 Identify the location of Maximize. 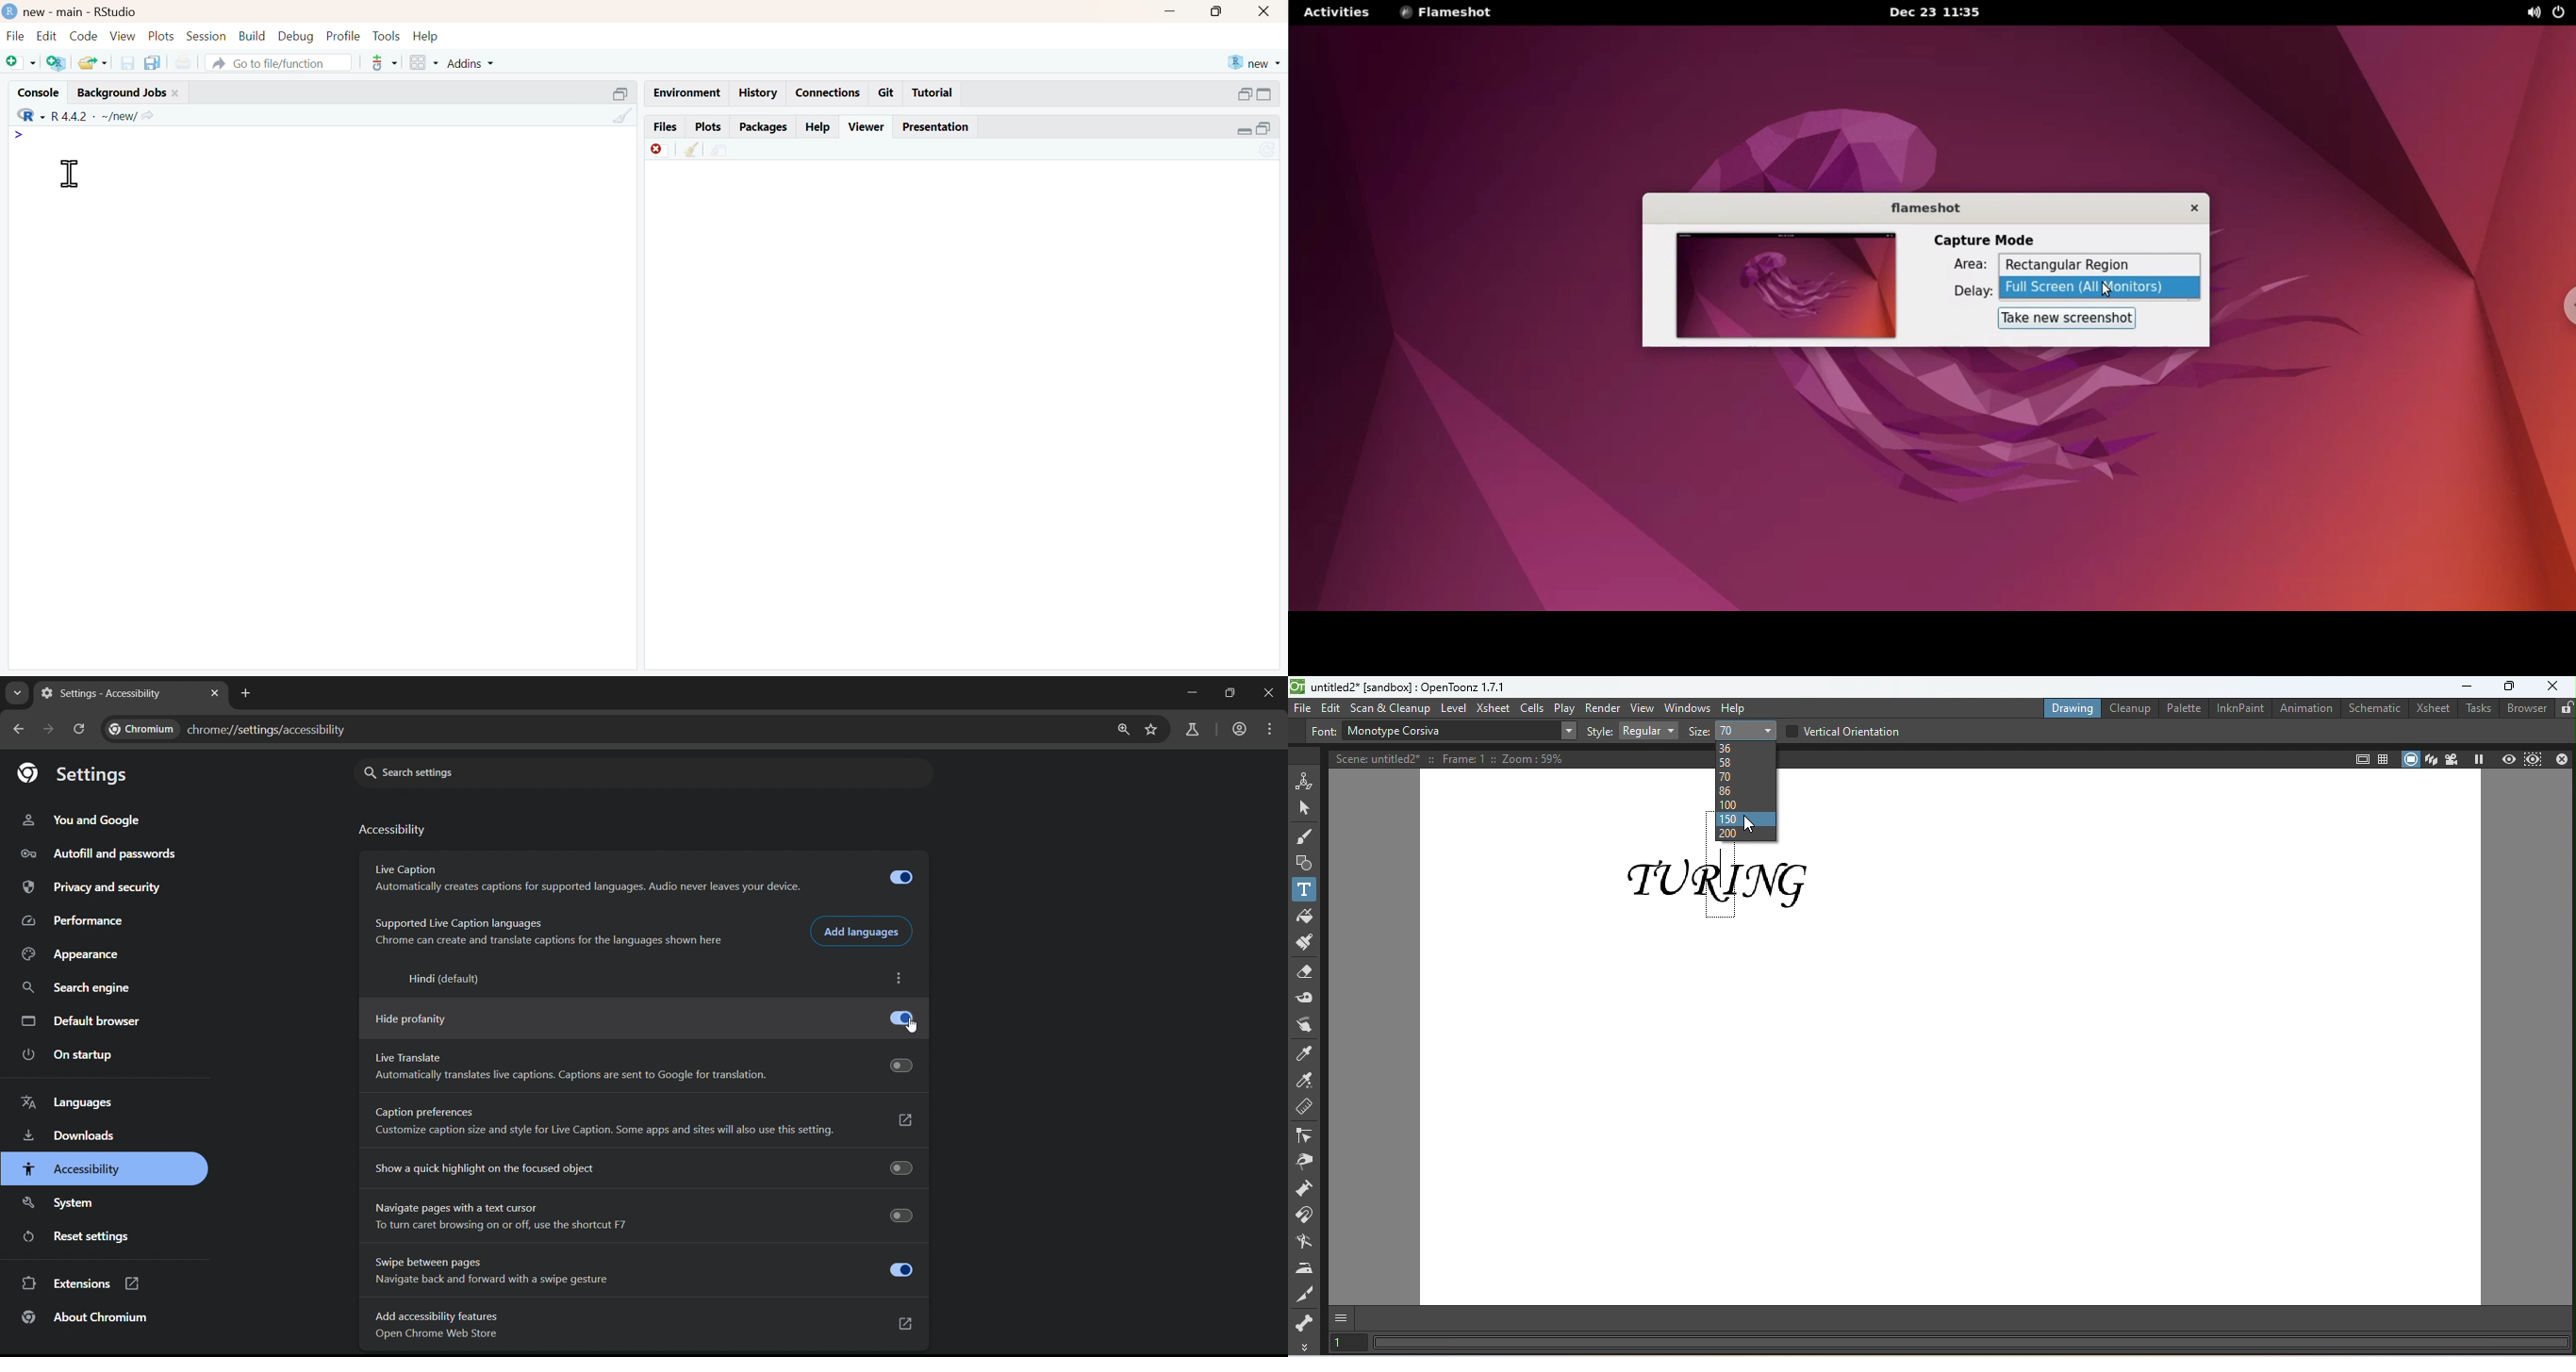
(2510, 687).